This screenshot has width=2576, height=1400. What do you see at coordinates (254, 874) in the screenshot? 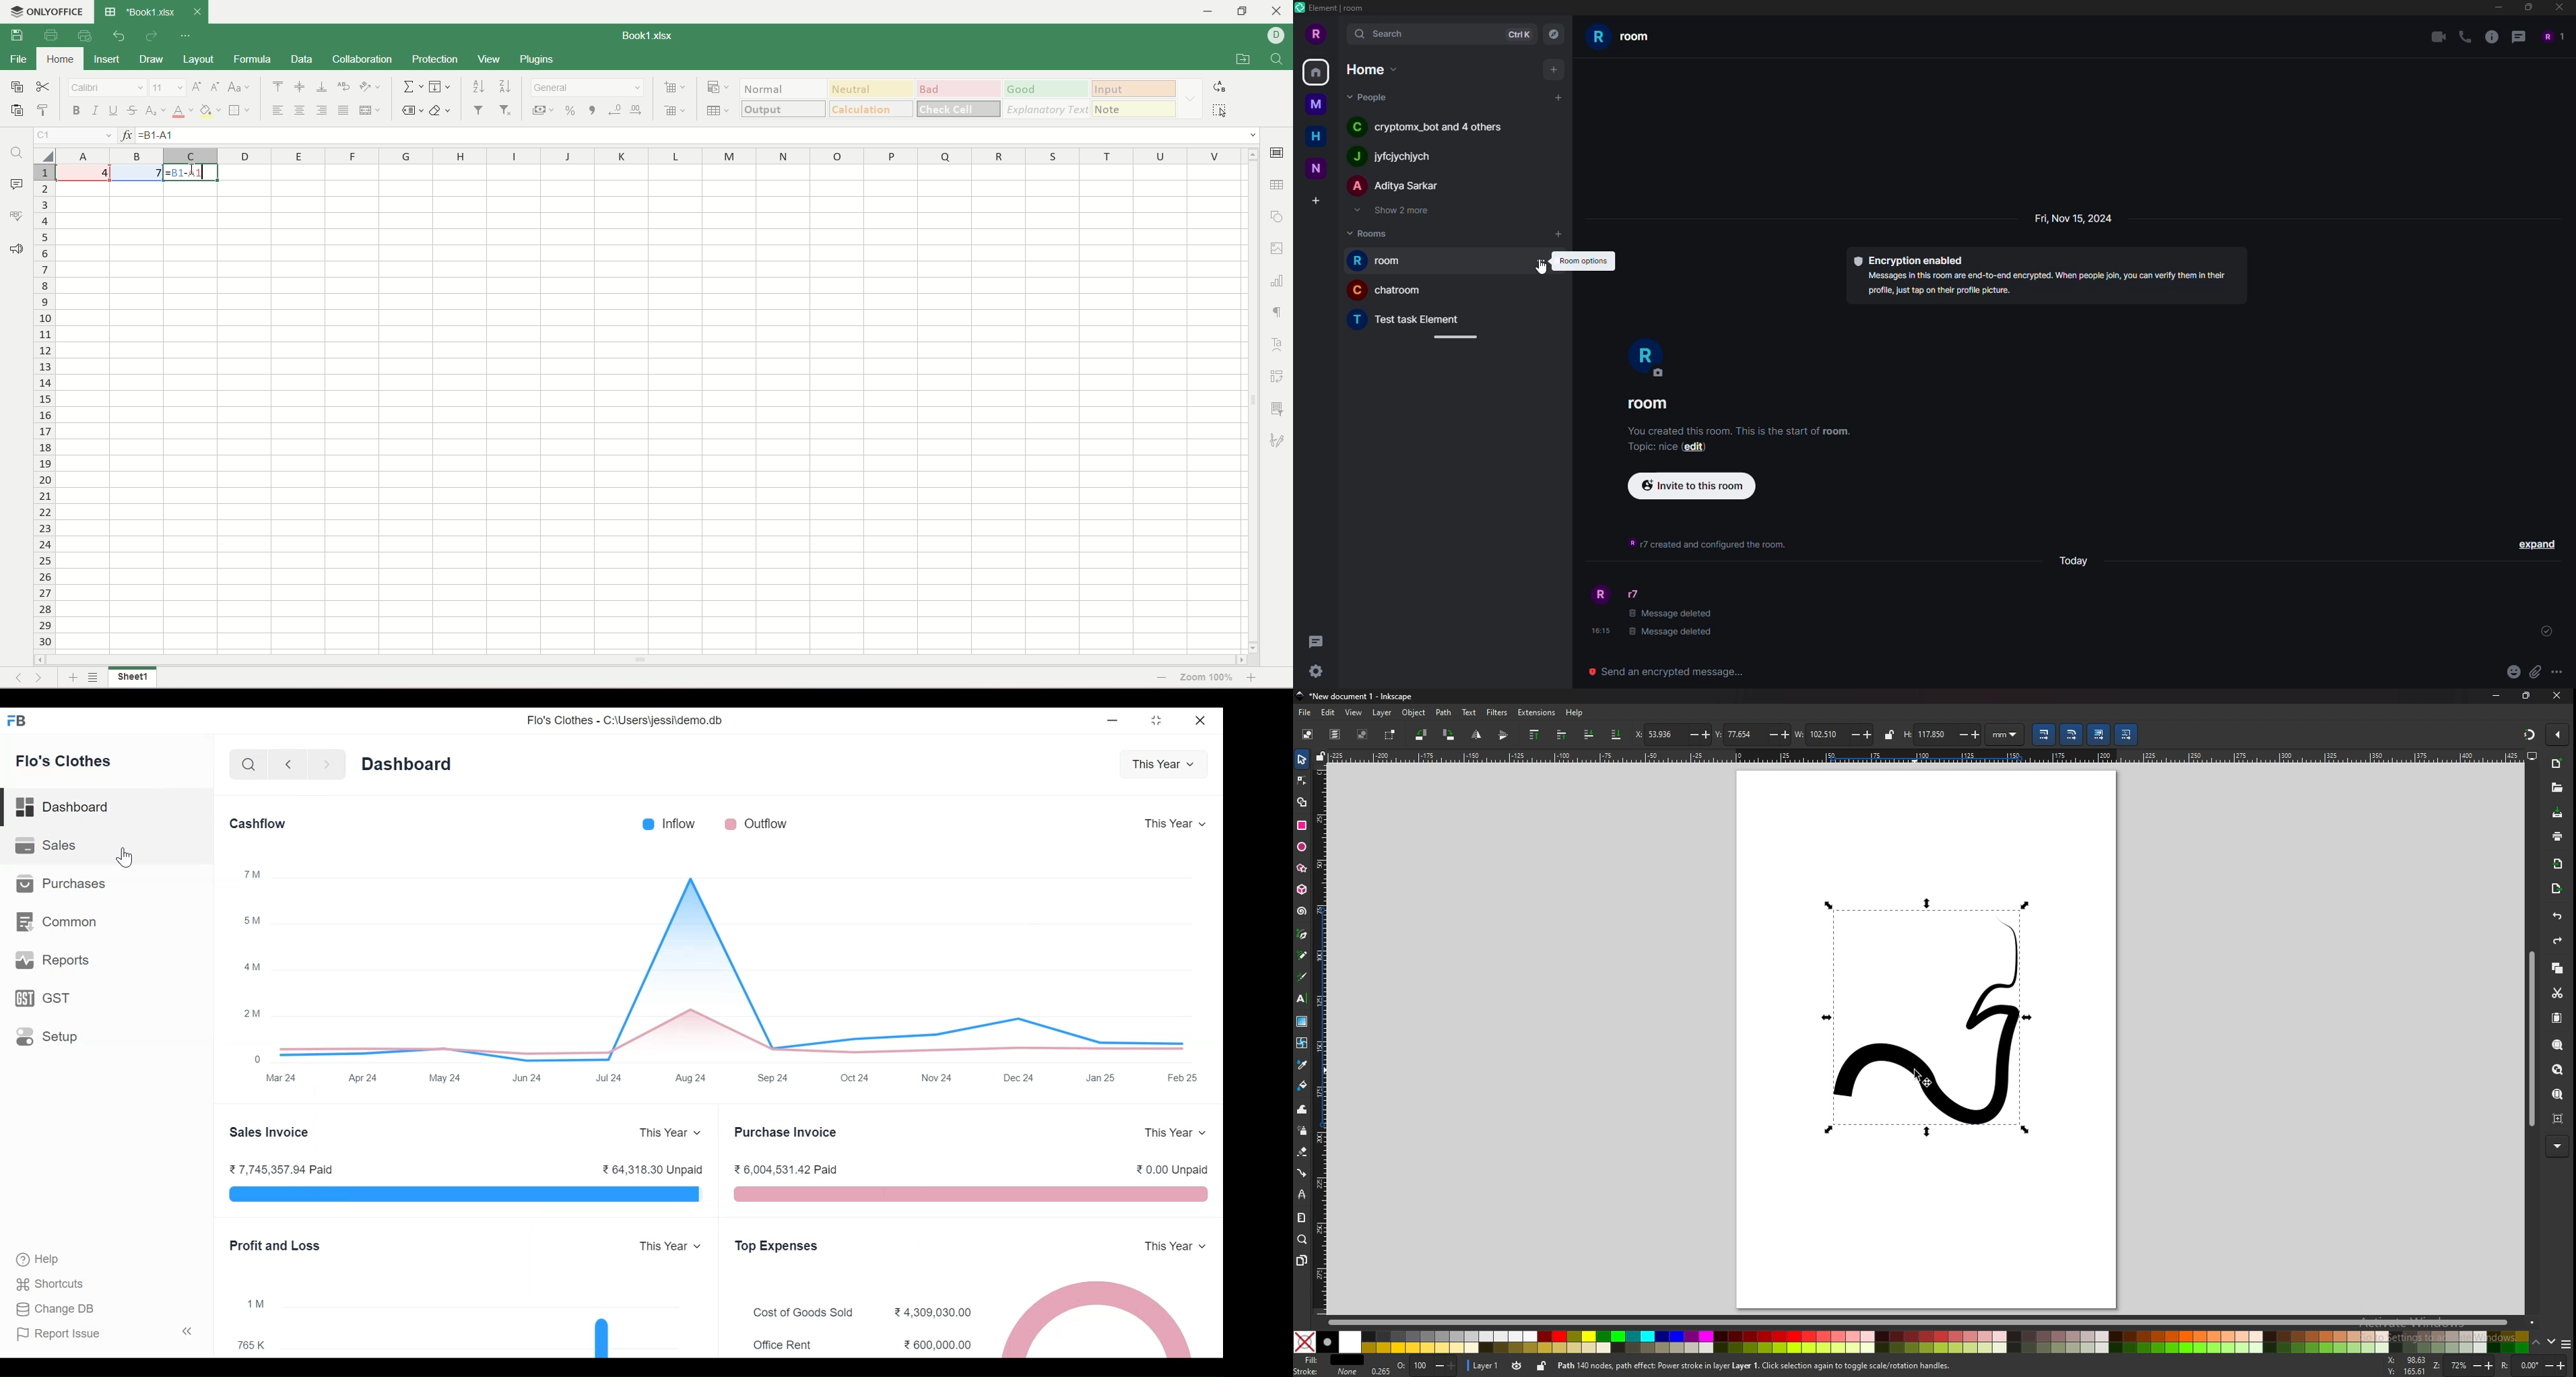
I see `™` at bounding box center [254, 874].